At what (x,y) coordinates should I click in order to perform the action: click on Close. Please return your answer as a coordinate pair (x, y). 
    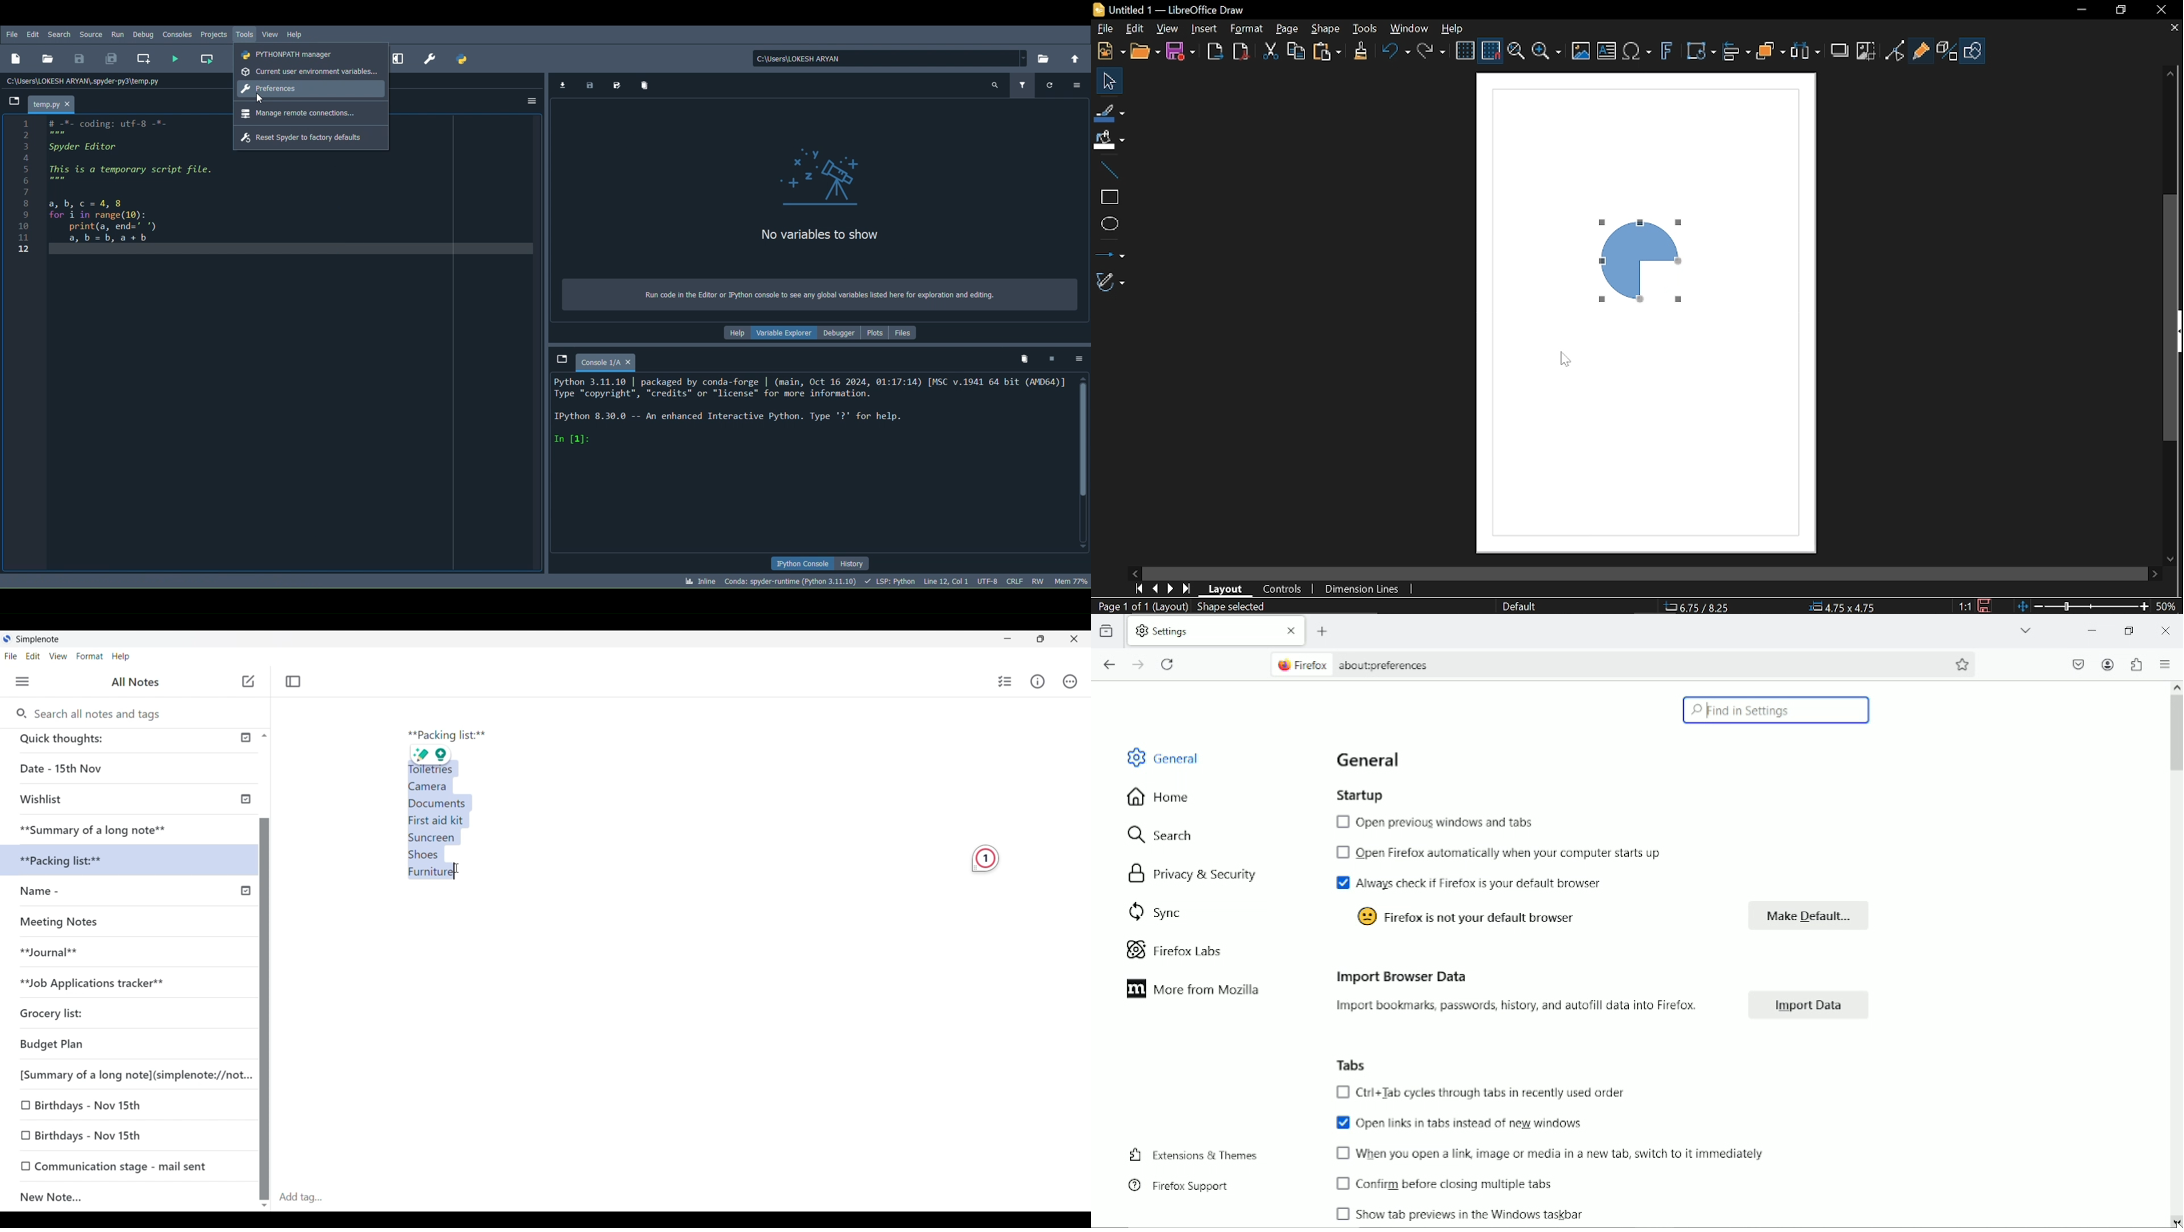
    Looking at the image, I should click on (2158, 9).